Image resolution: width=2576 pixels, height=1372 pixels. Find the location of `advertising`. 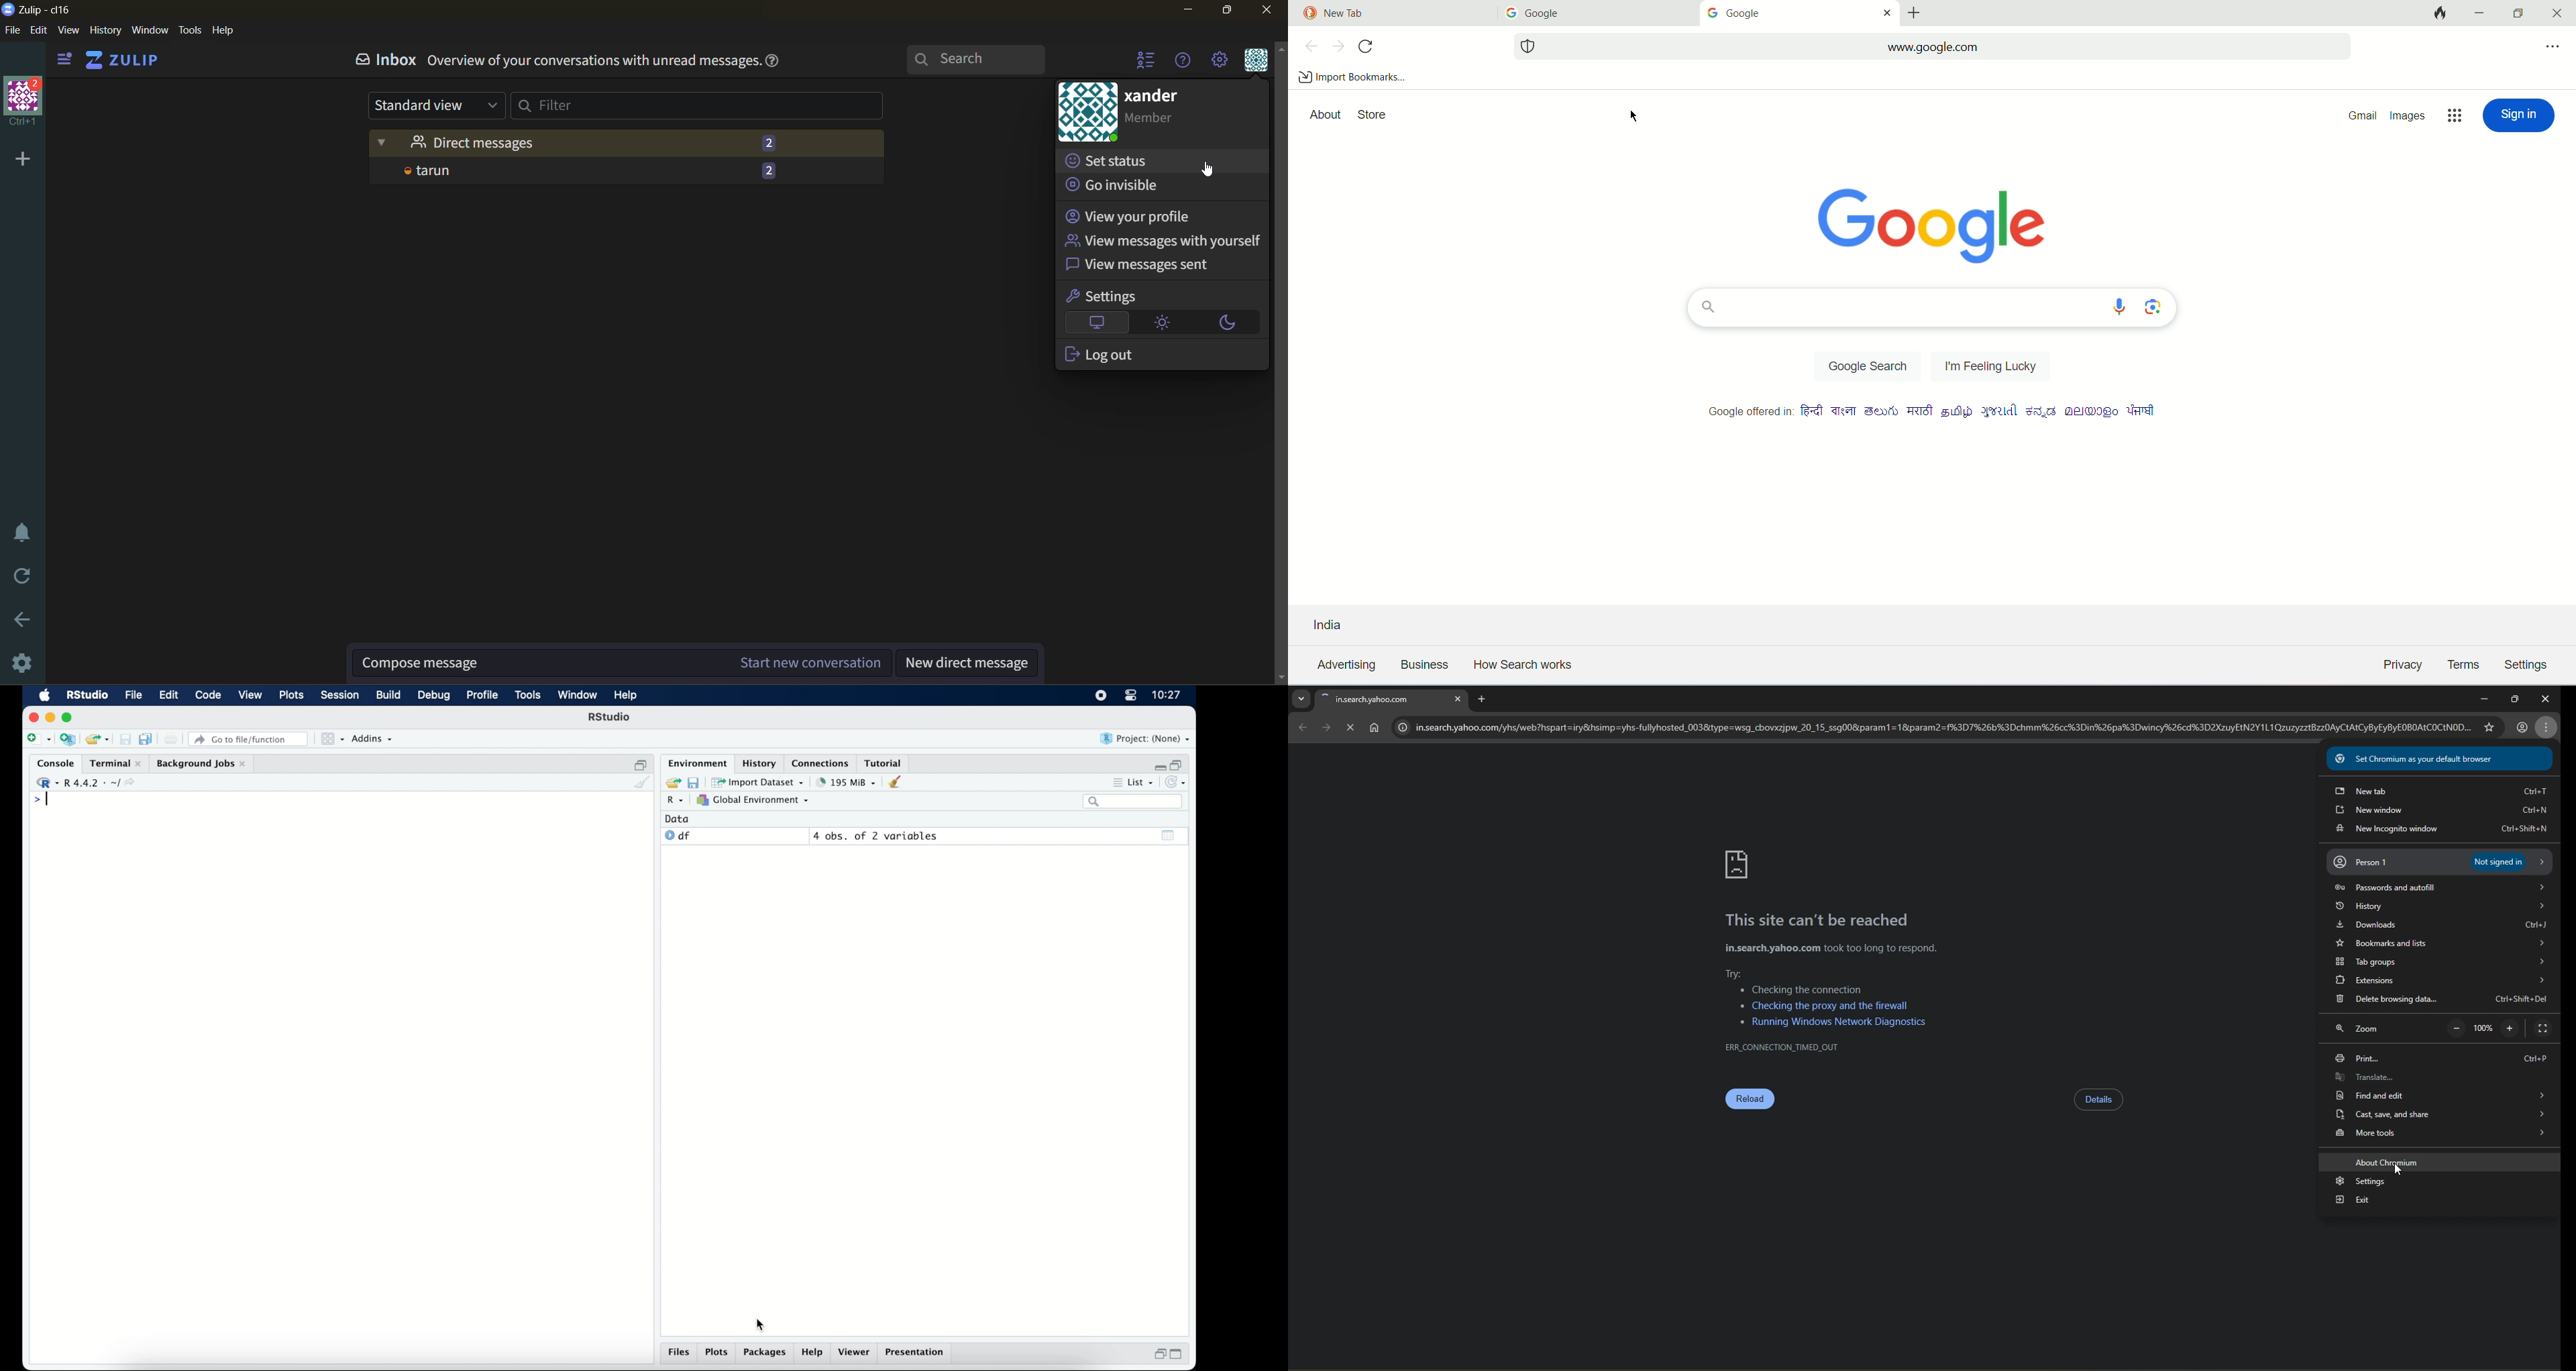

advertising is located at coordinates (1344, 665).